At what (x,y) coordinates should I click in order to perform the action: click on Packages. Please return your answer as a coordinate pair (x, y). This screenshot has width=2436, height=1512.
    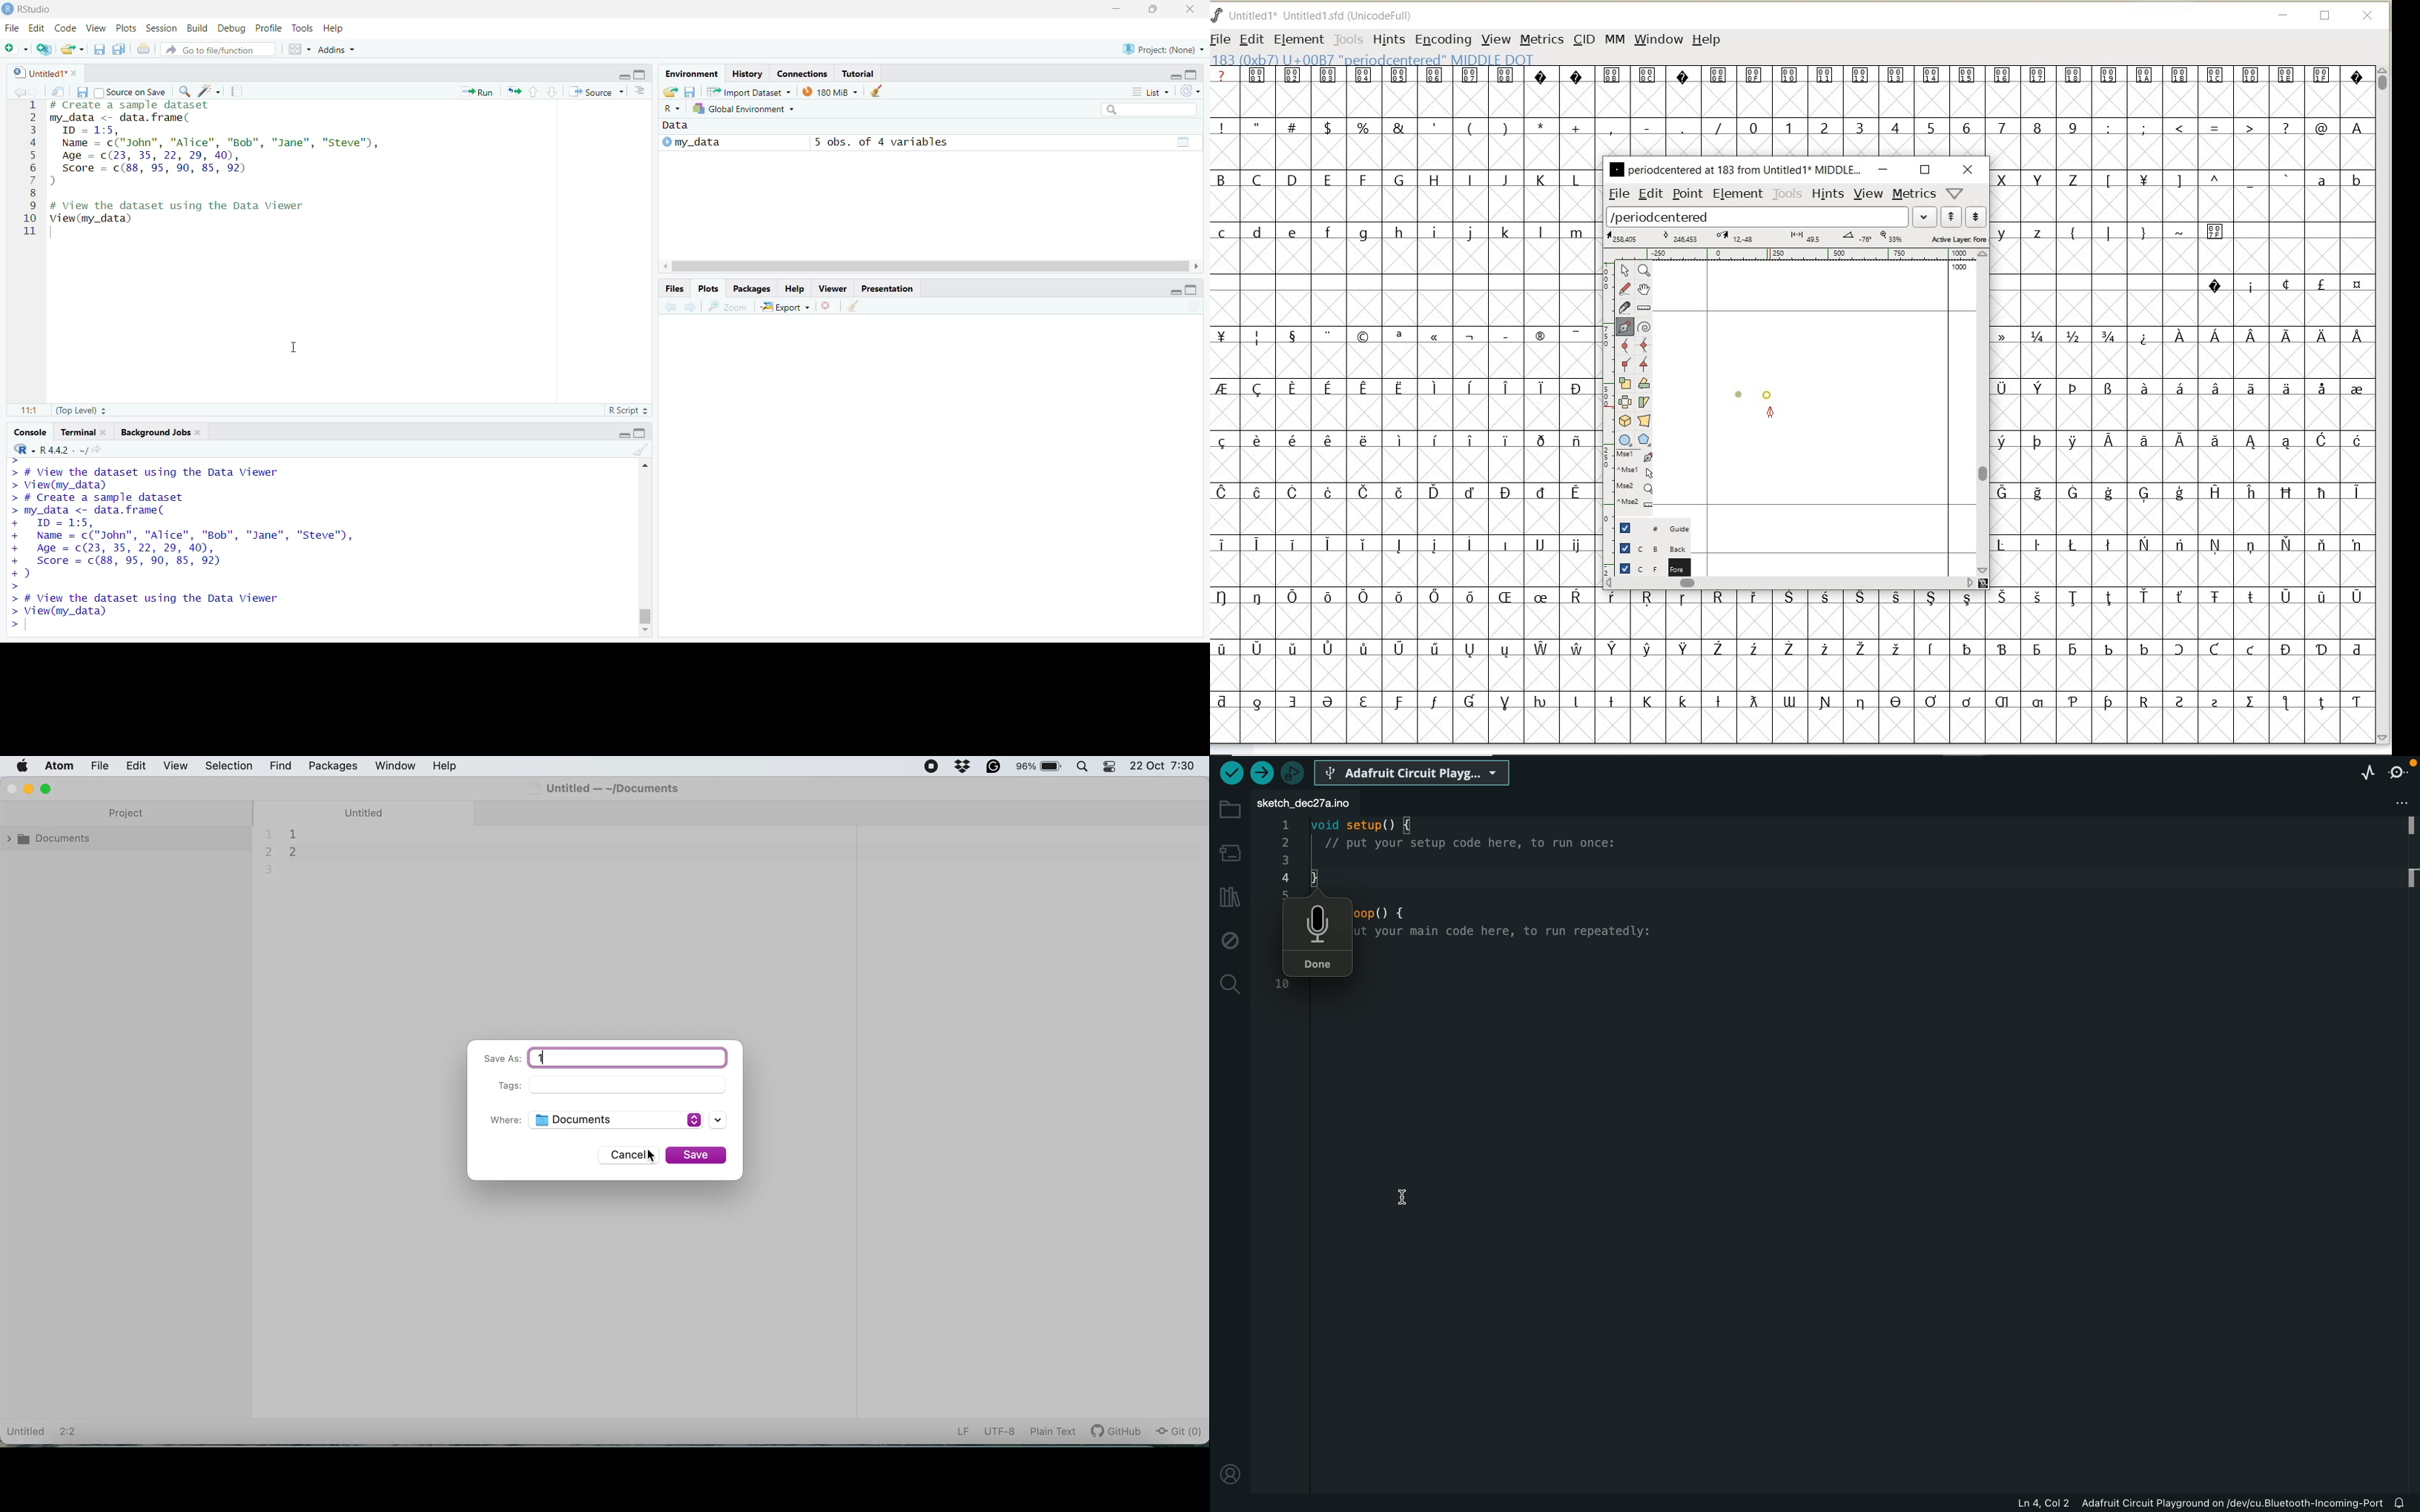
    Looking at the image, I should click on (752, 289).